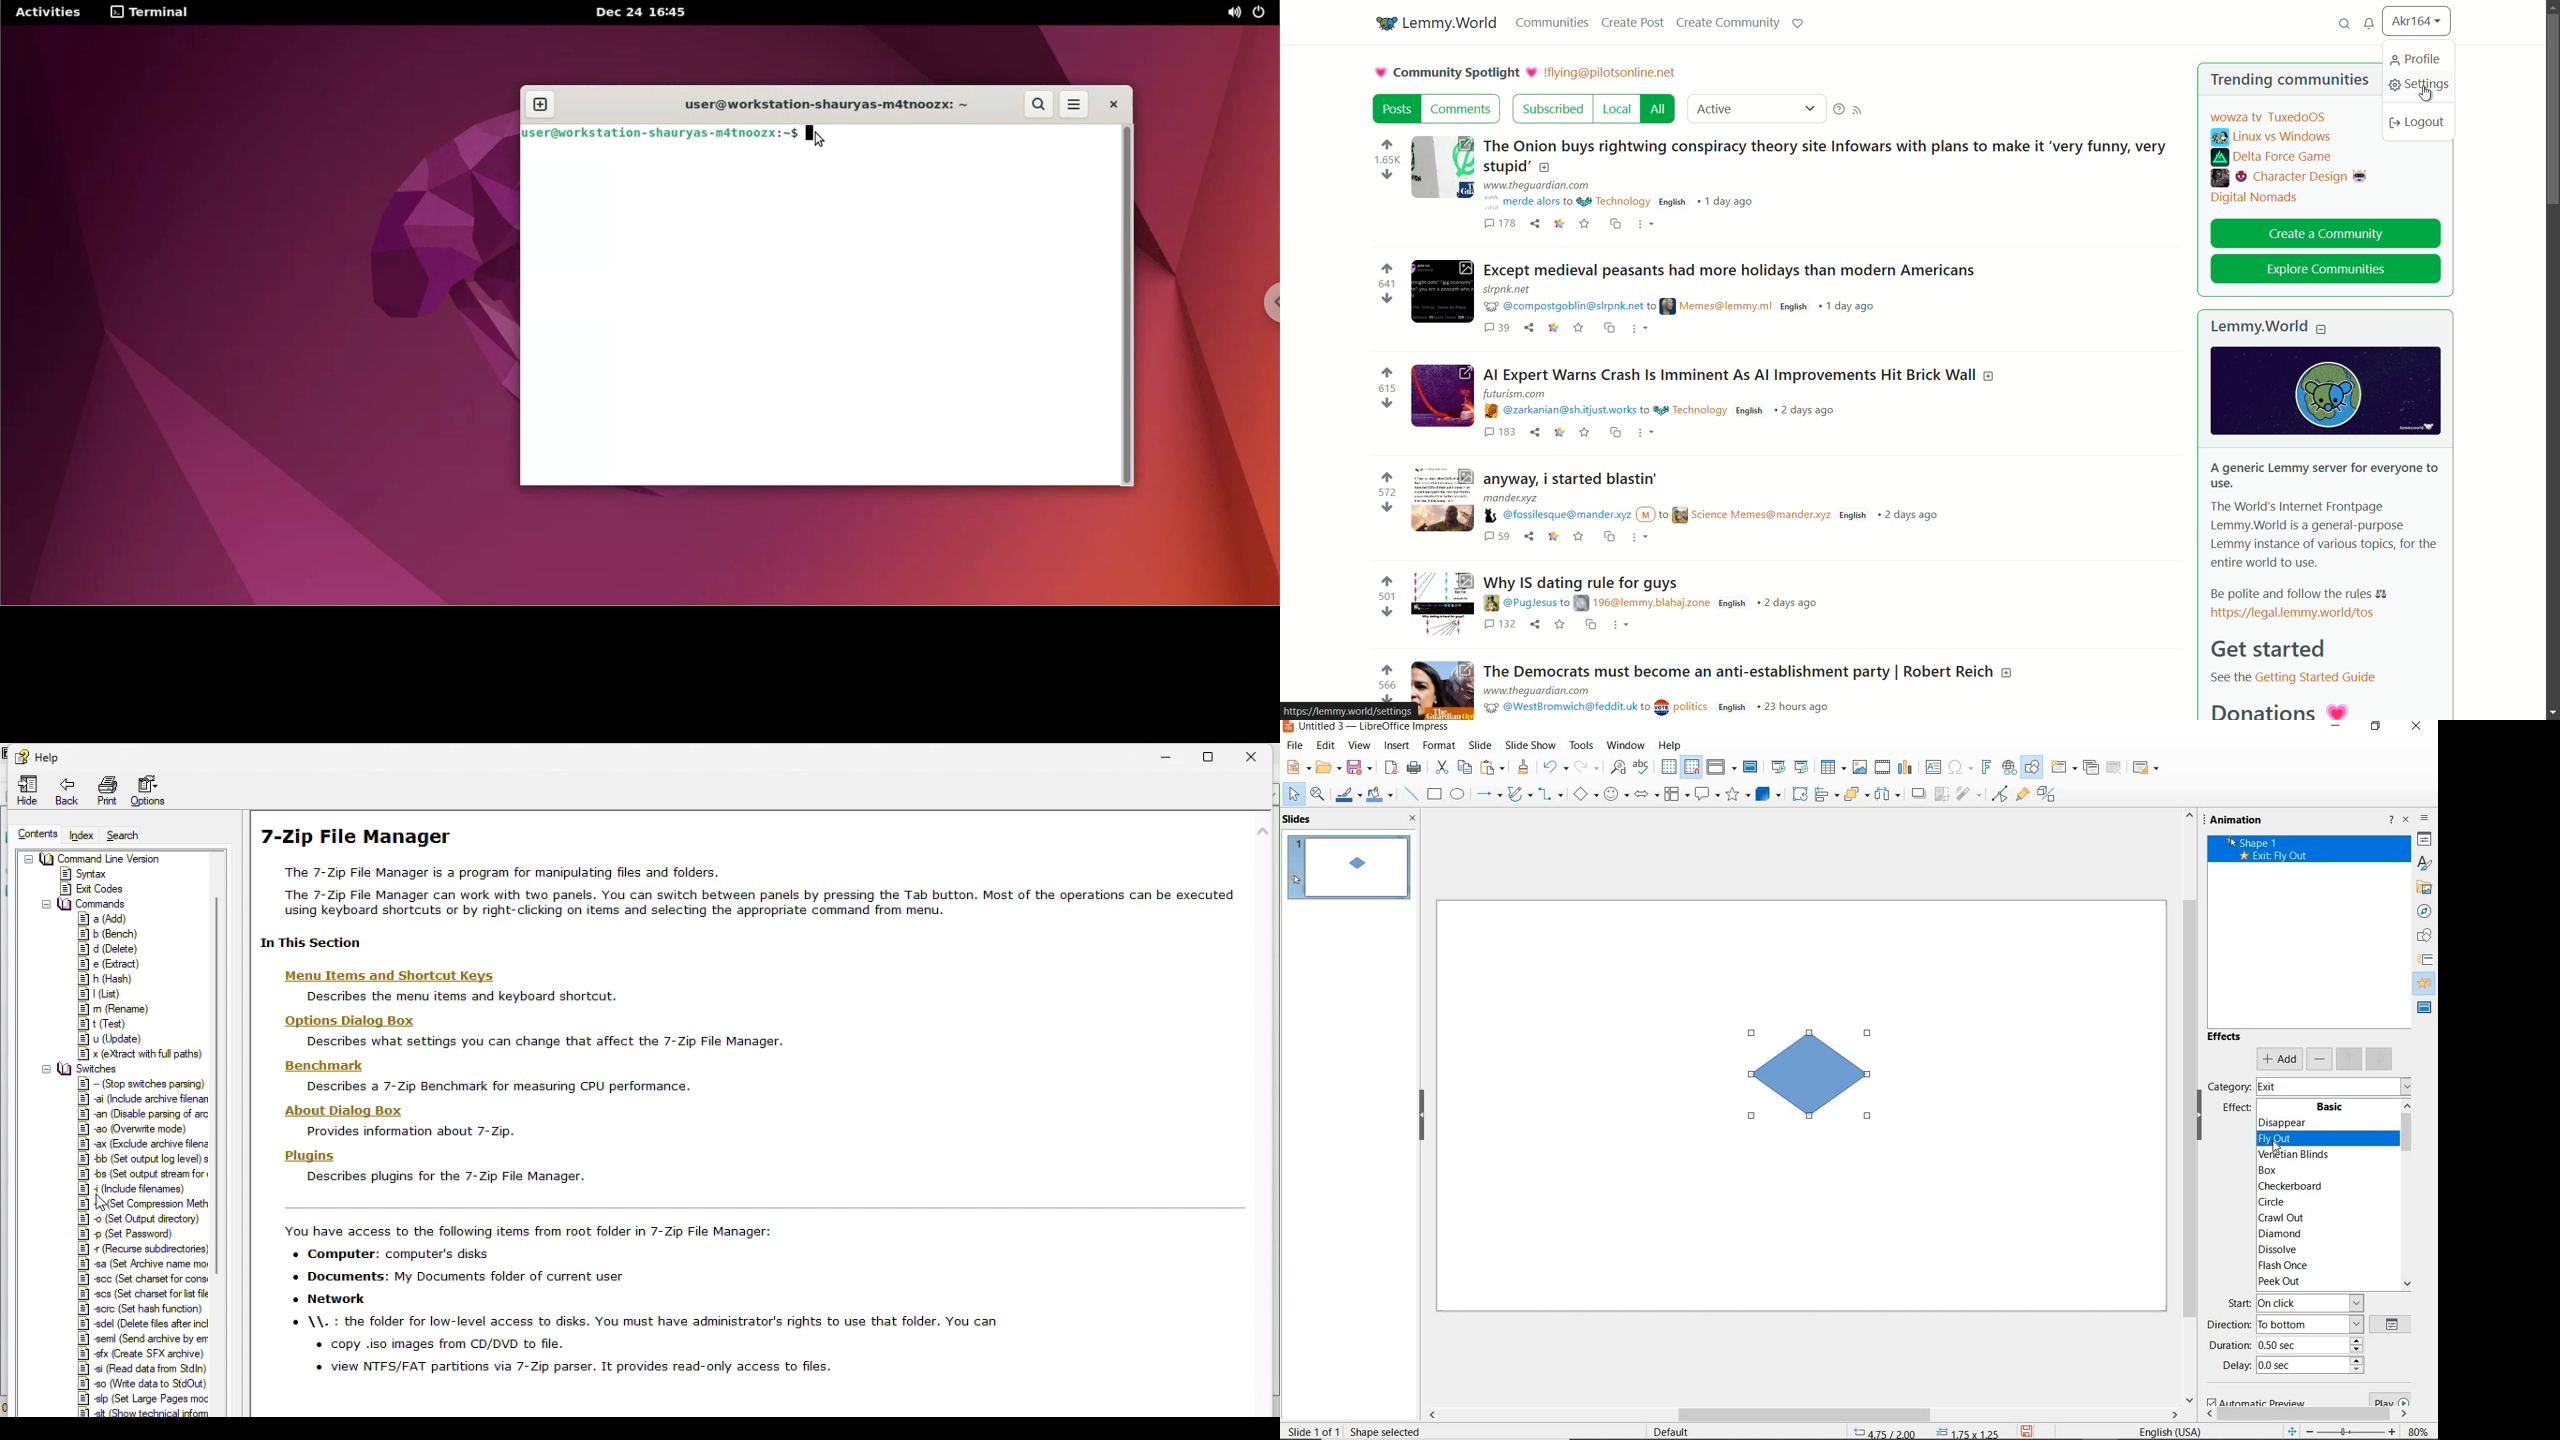 The height and width of the screenshot is (1456, 2576). Describe the element at coordinates (1414, 820) in the screenshot. I see `close` at that location.